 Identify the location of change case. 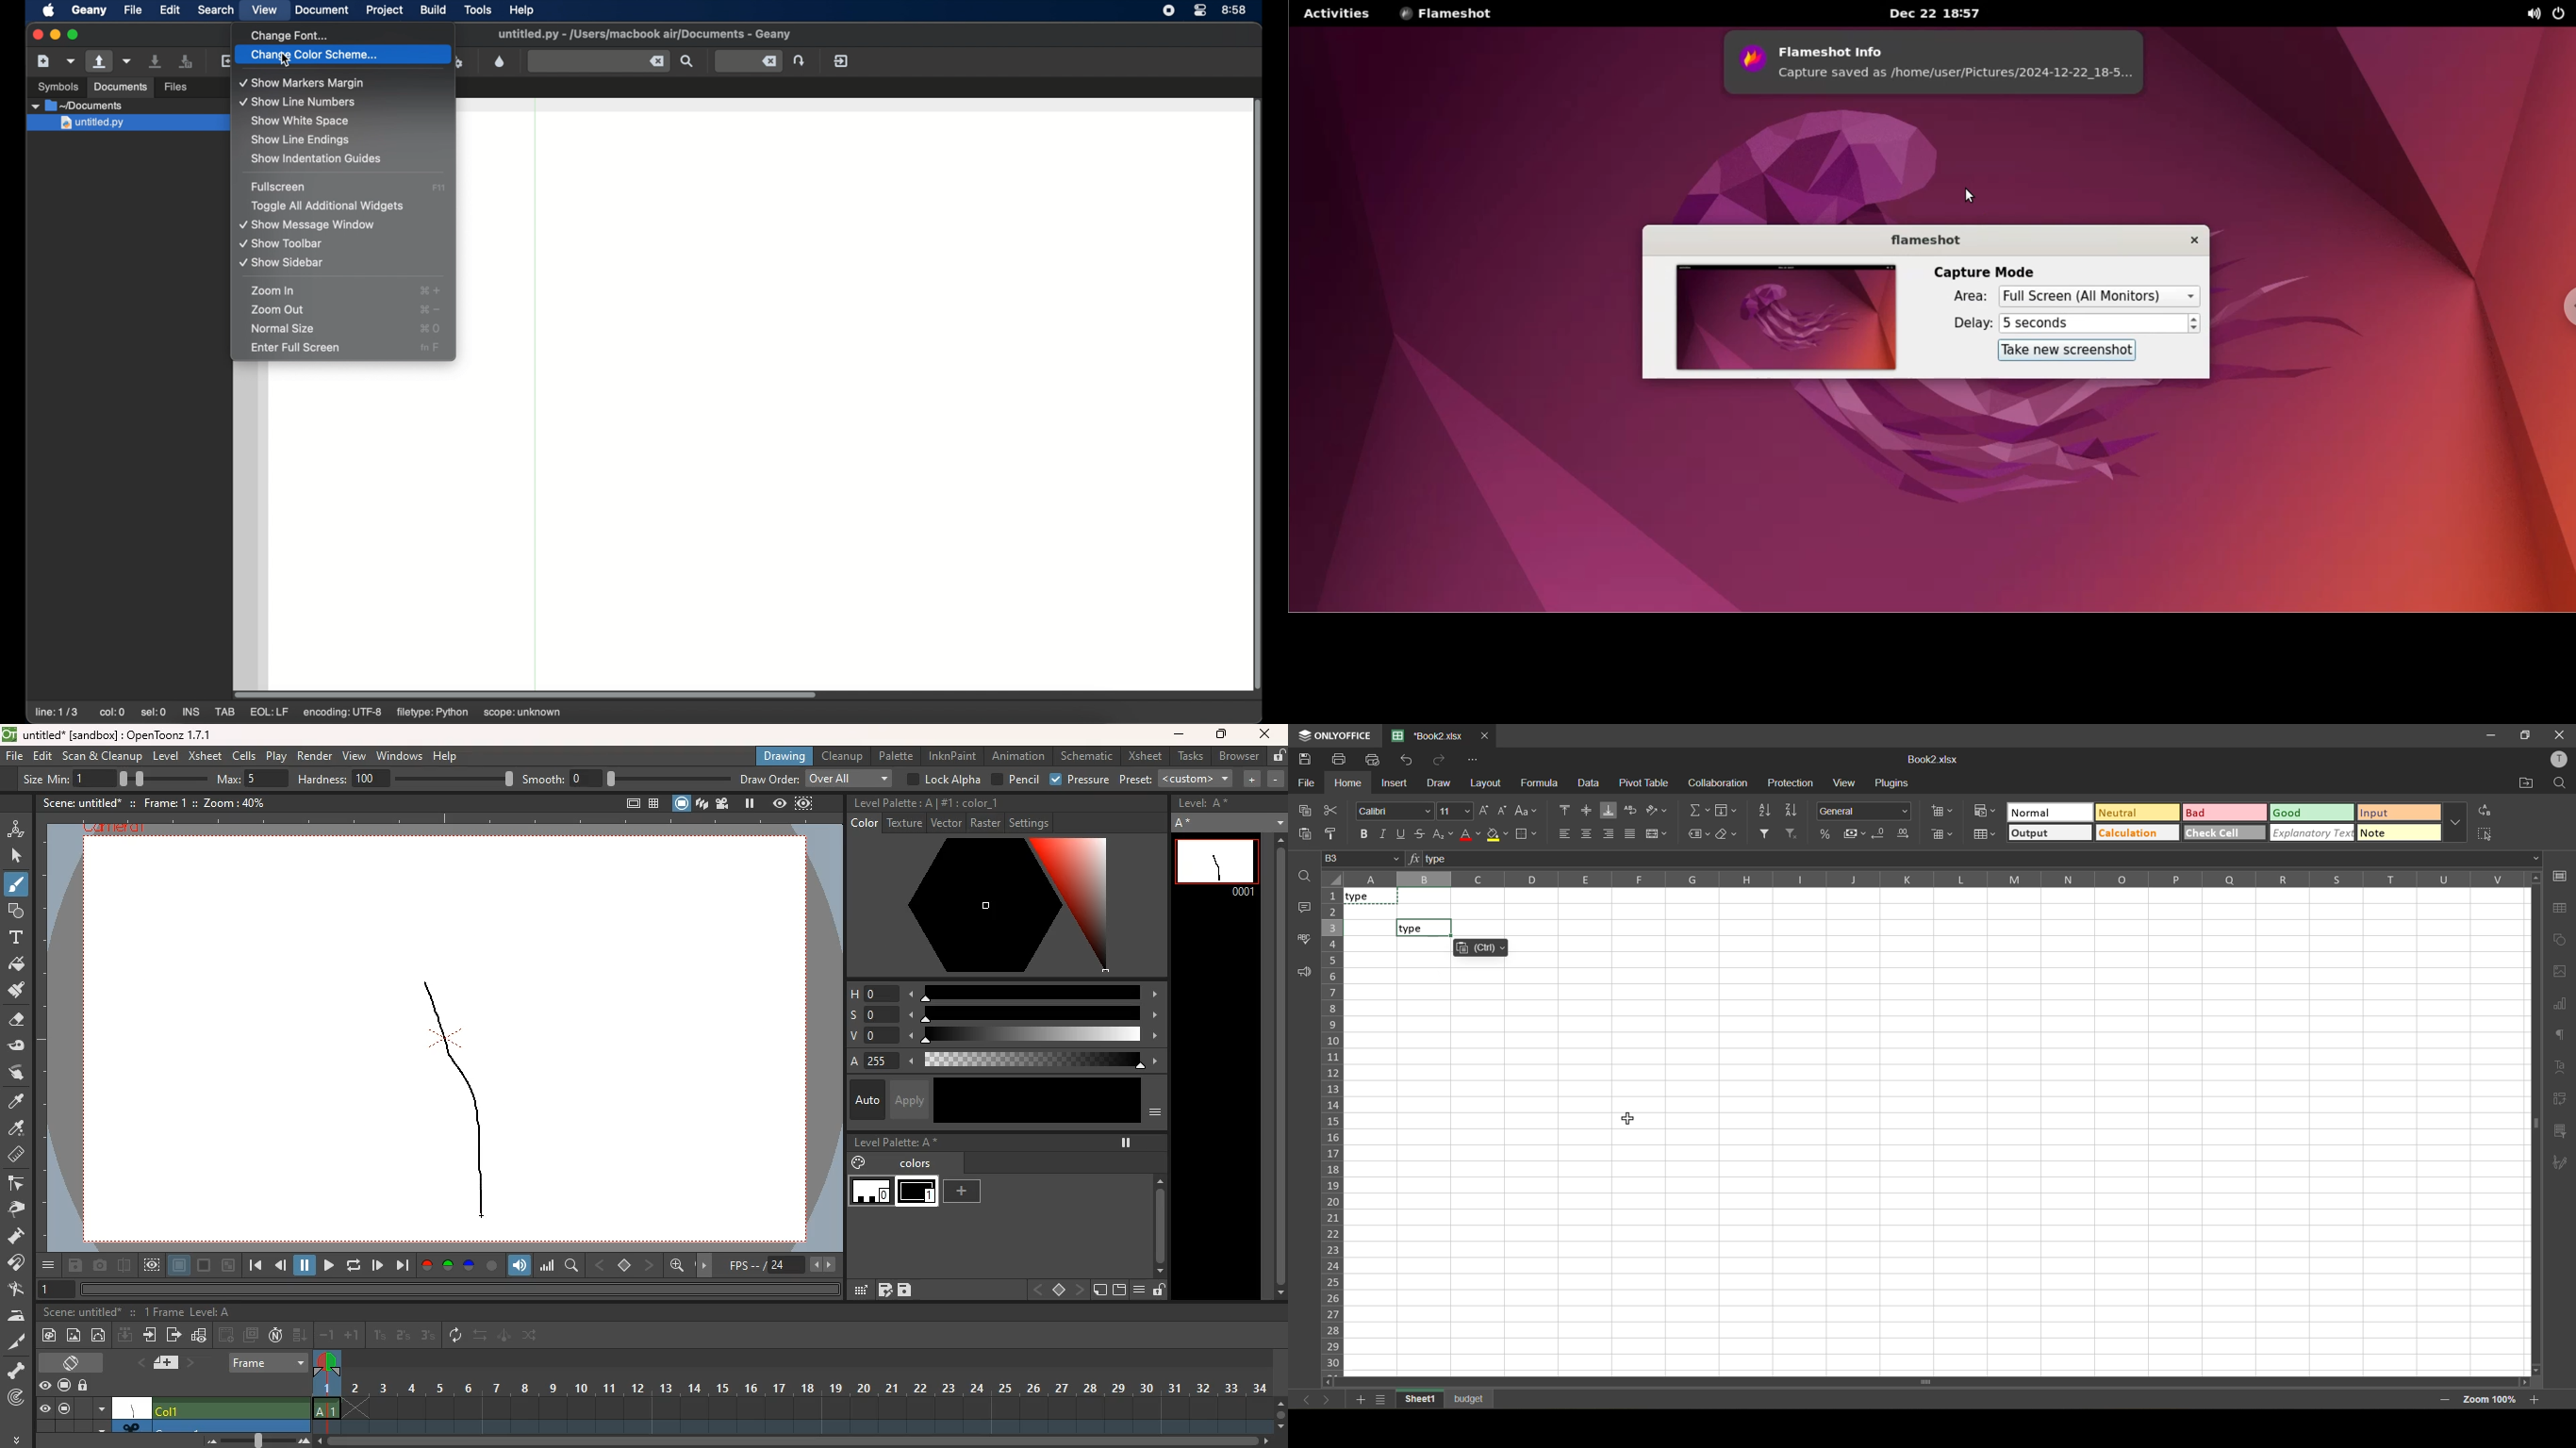
(1526, 810).